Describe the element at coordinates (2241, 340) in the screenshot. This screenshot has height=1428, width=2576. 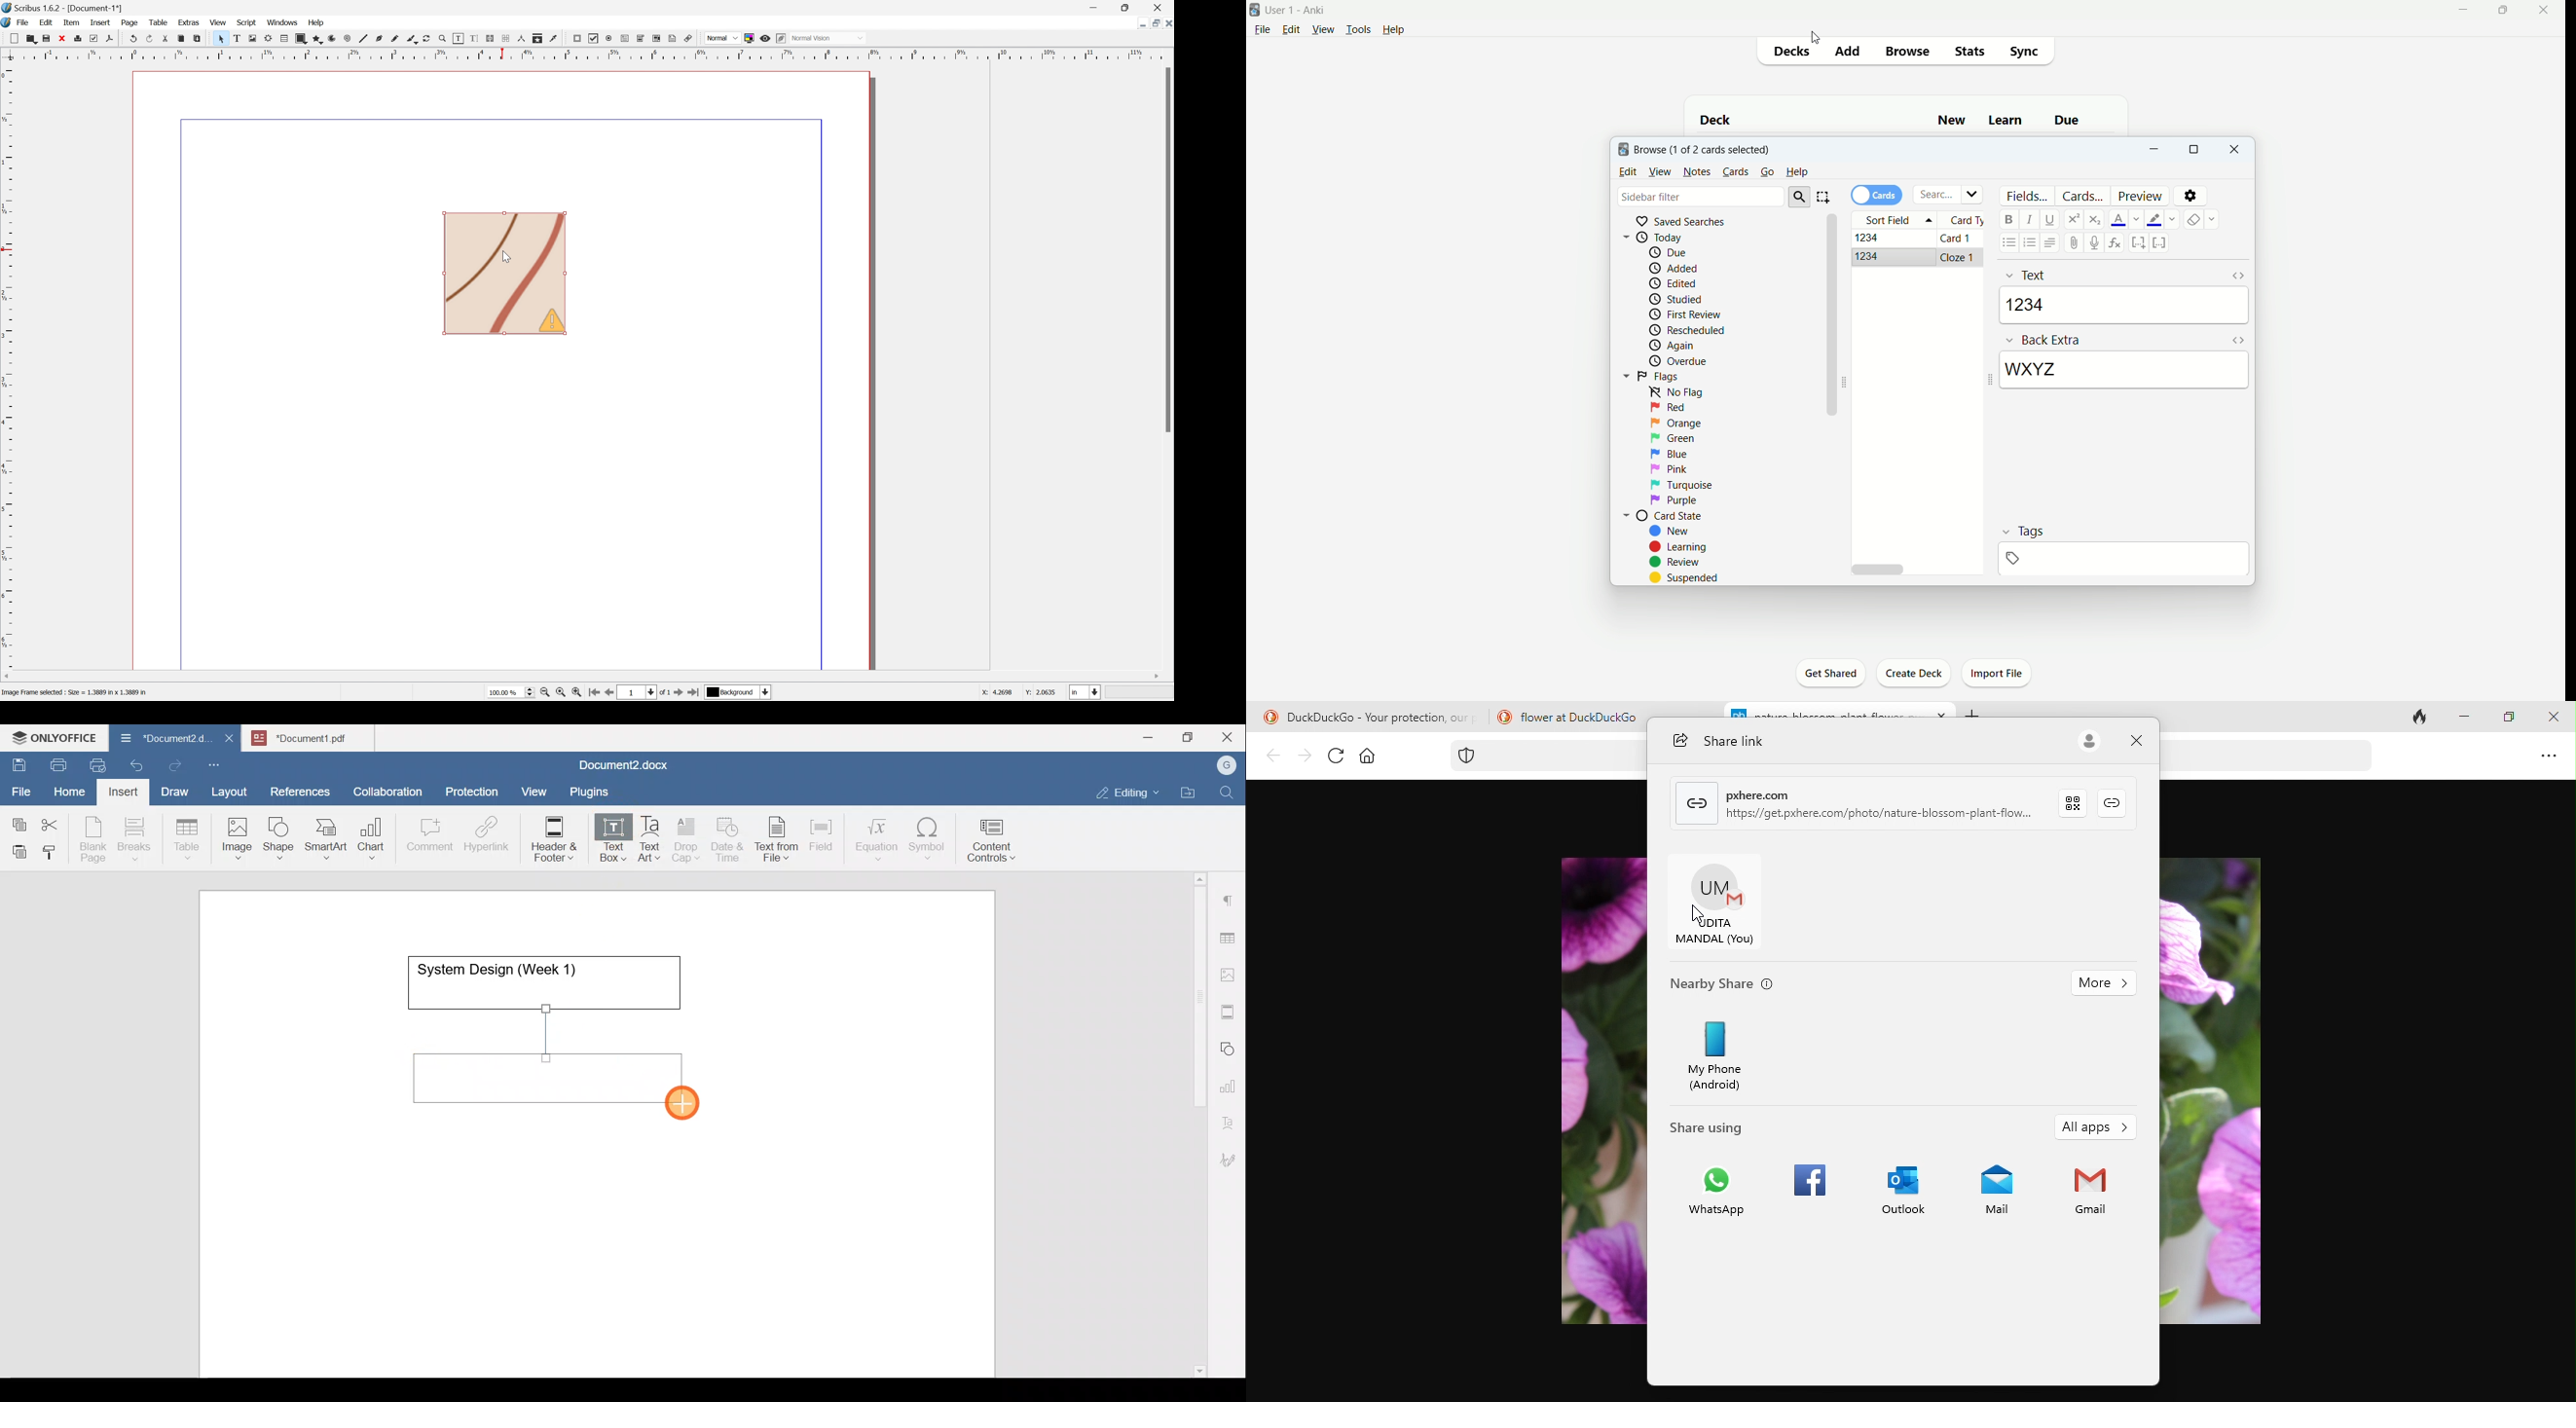
I see `HTML editor` at that location.